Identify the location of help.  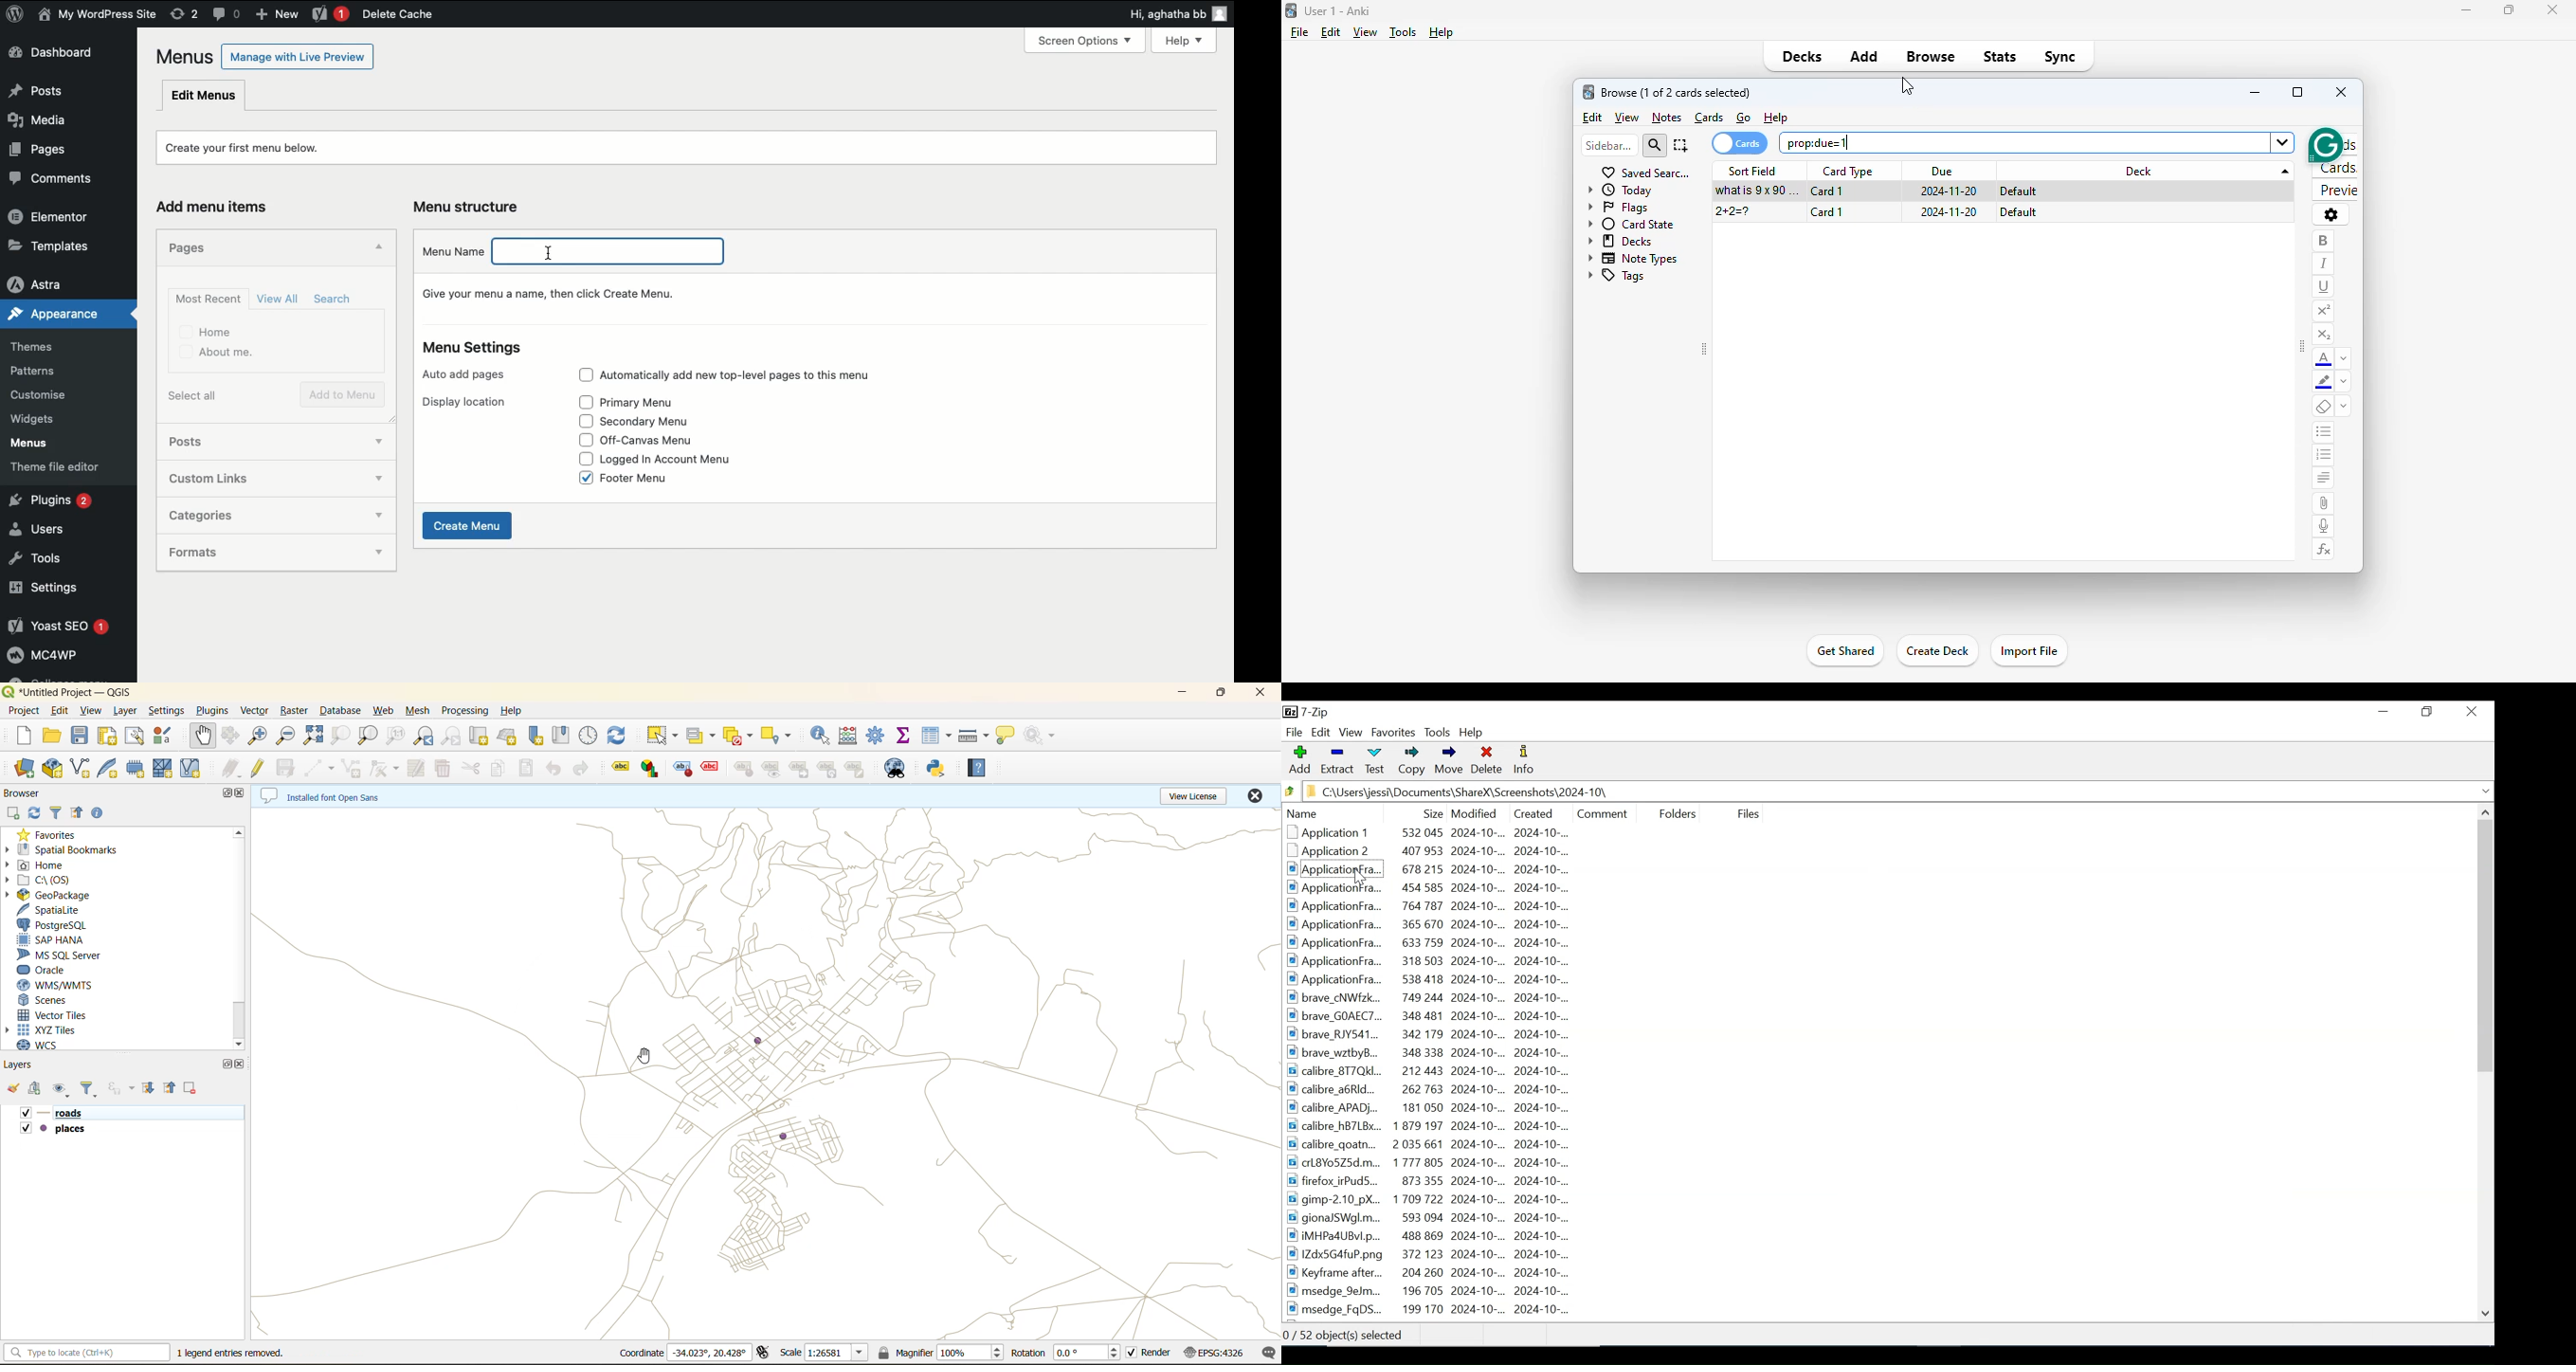
(1776, 117).